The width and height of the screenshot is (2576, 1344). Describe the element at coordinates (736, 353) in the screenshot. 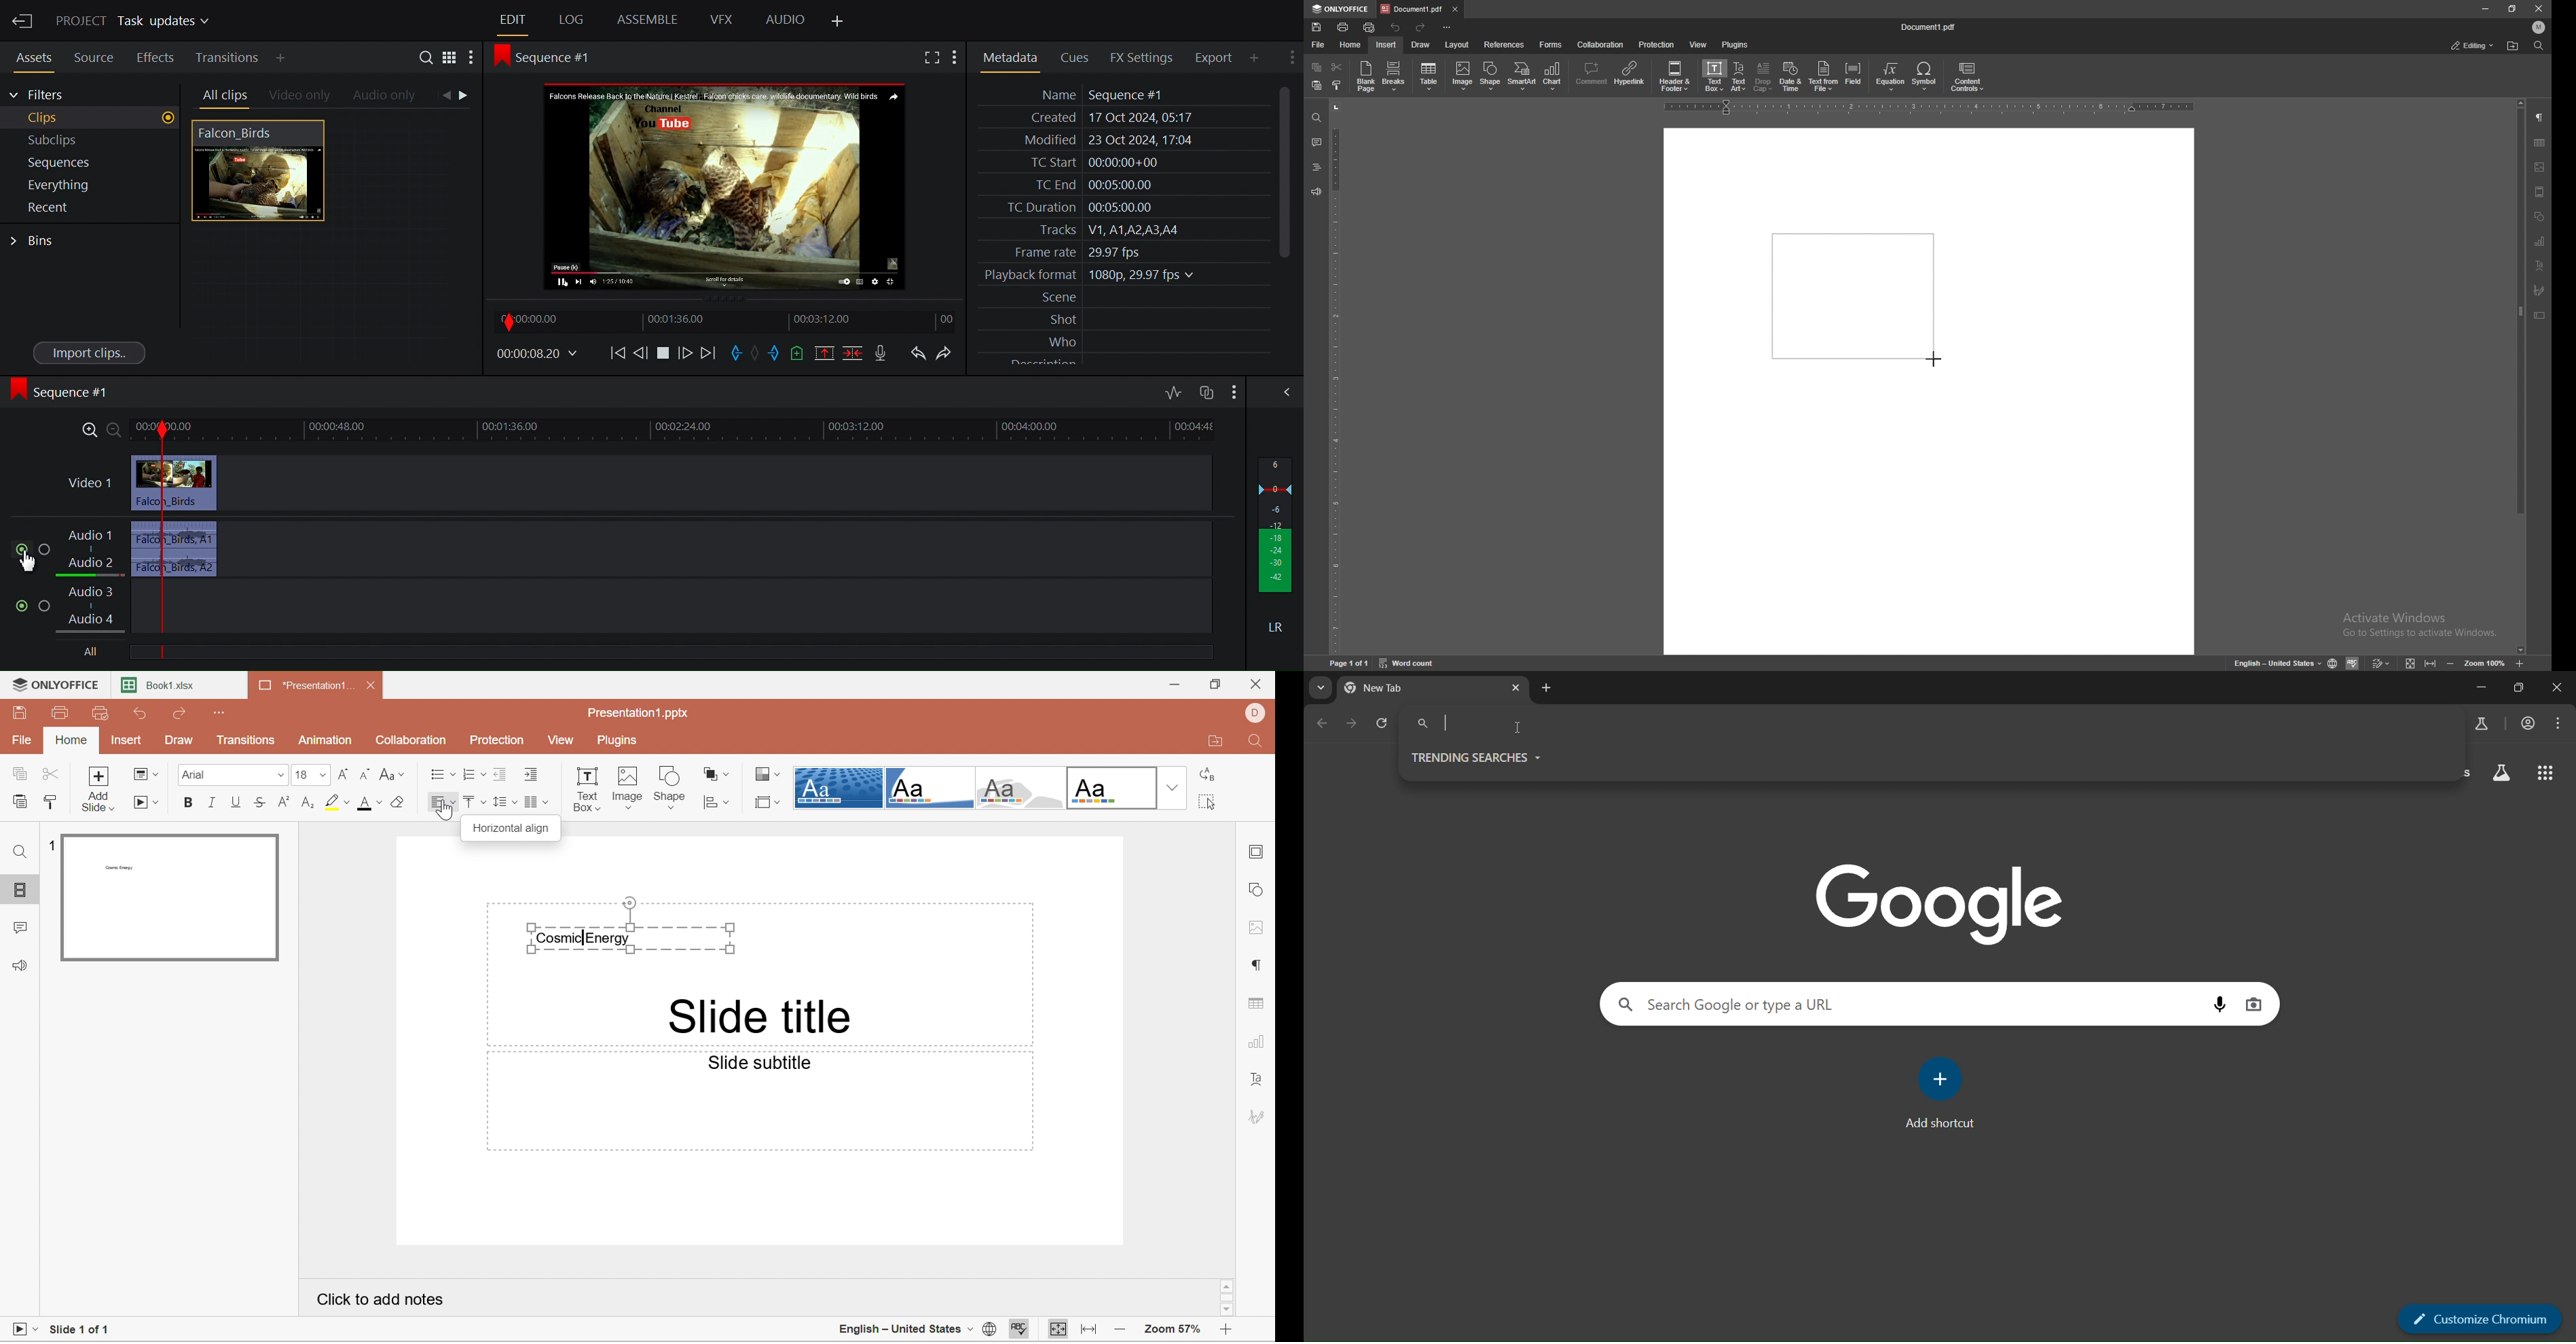

I see `Mark in` at that location.